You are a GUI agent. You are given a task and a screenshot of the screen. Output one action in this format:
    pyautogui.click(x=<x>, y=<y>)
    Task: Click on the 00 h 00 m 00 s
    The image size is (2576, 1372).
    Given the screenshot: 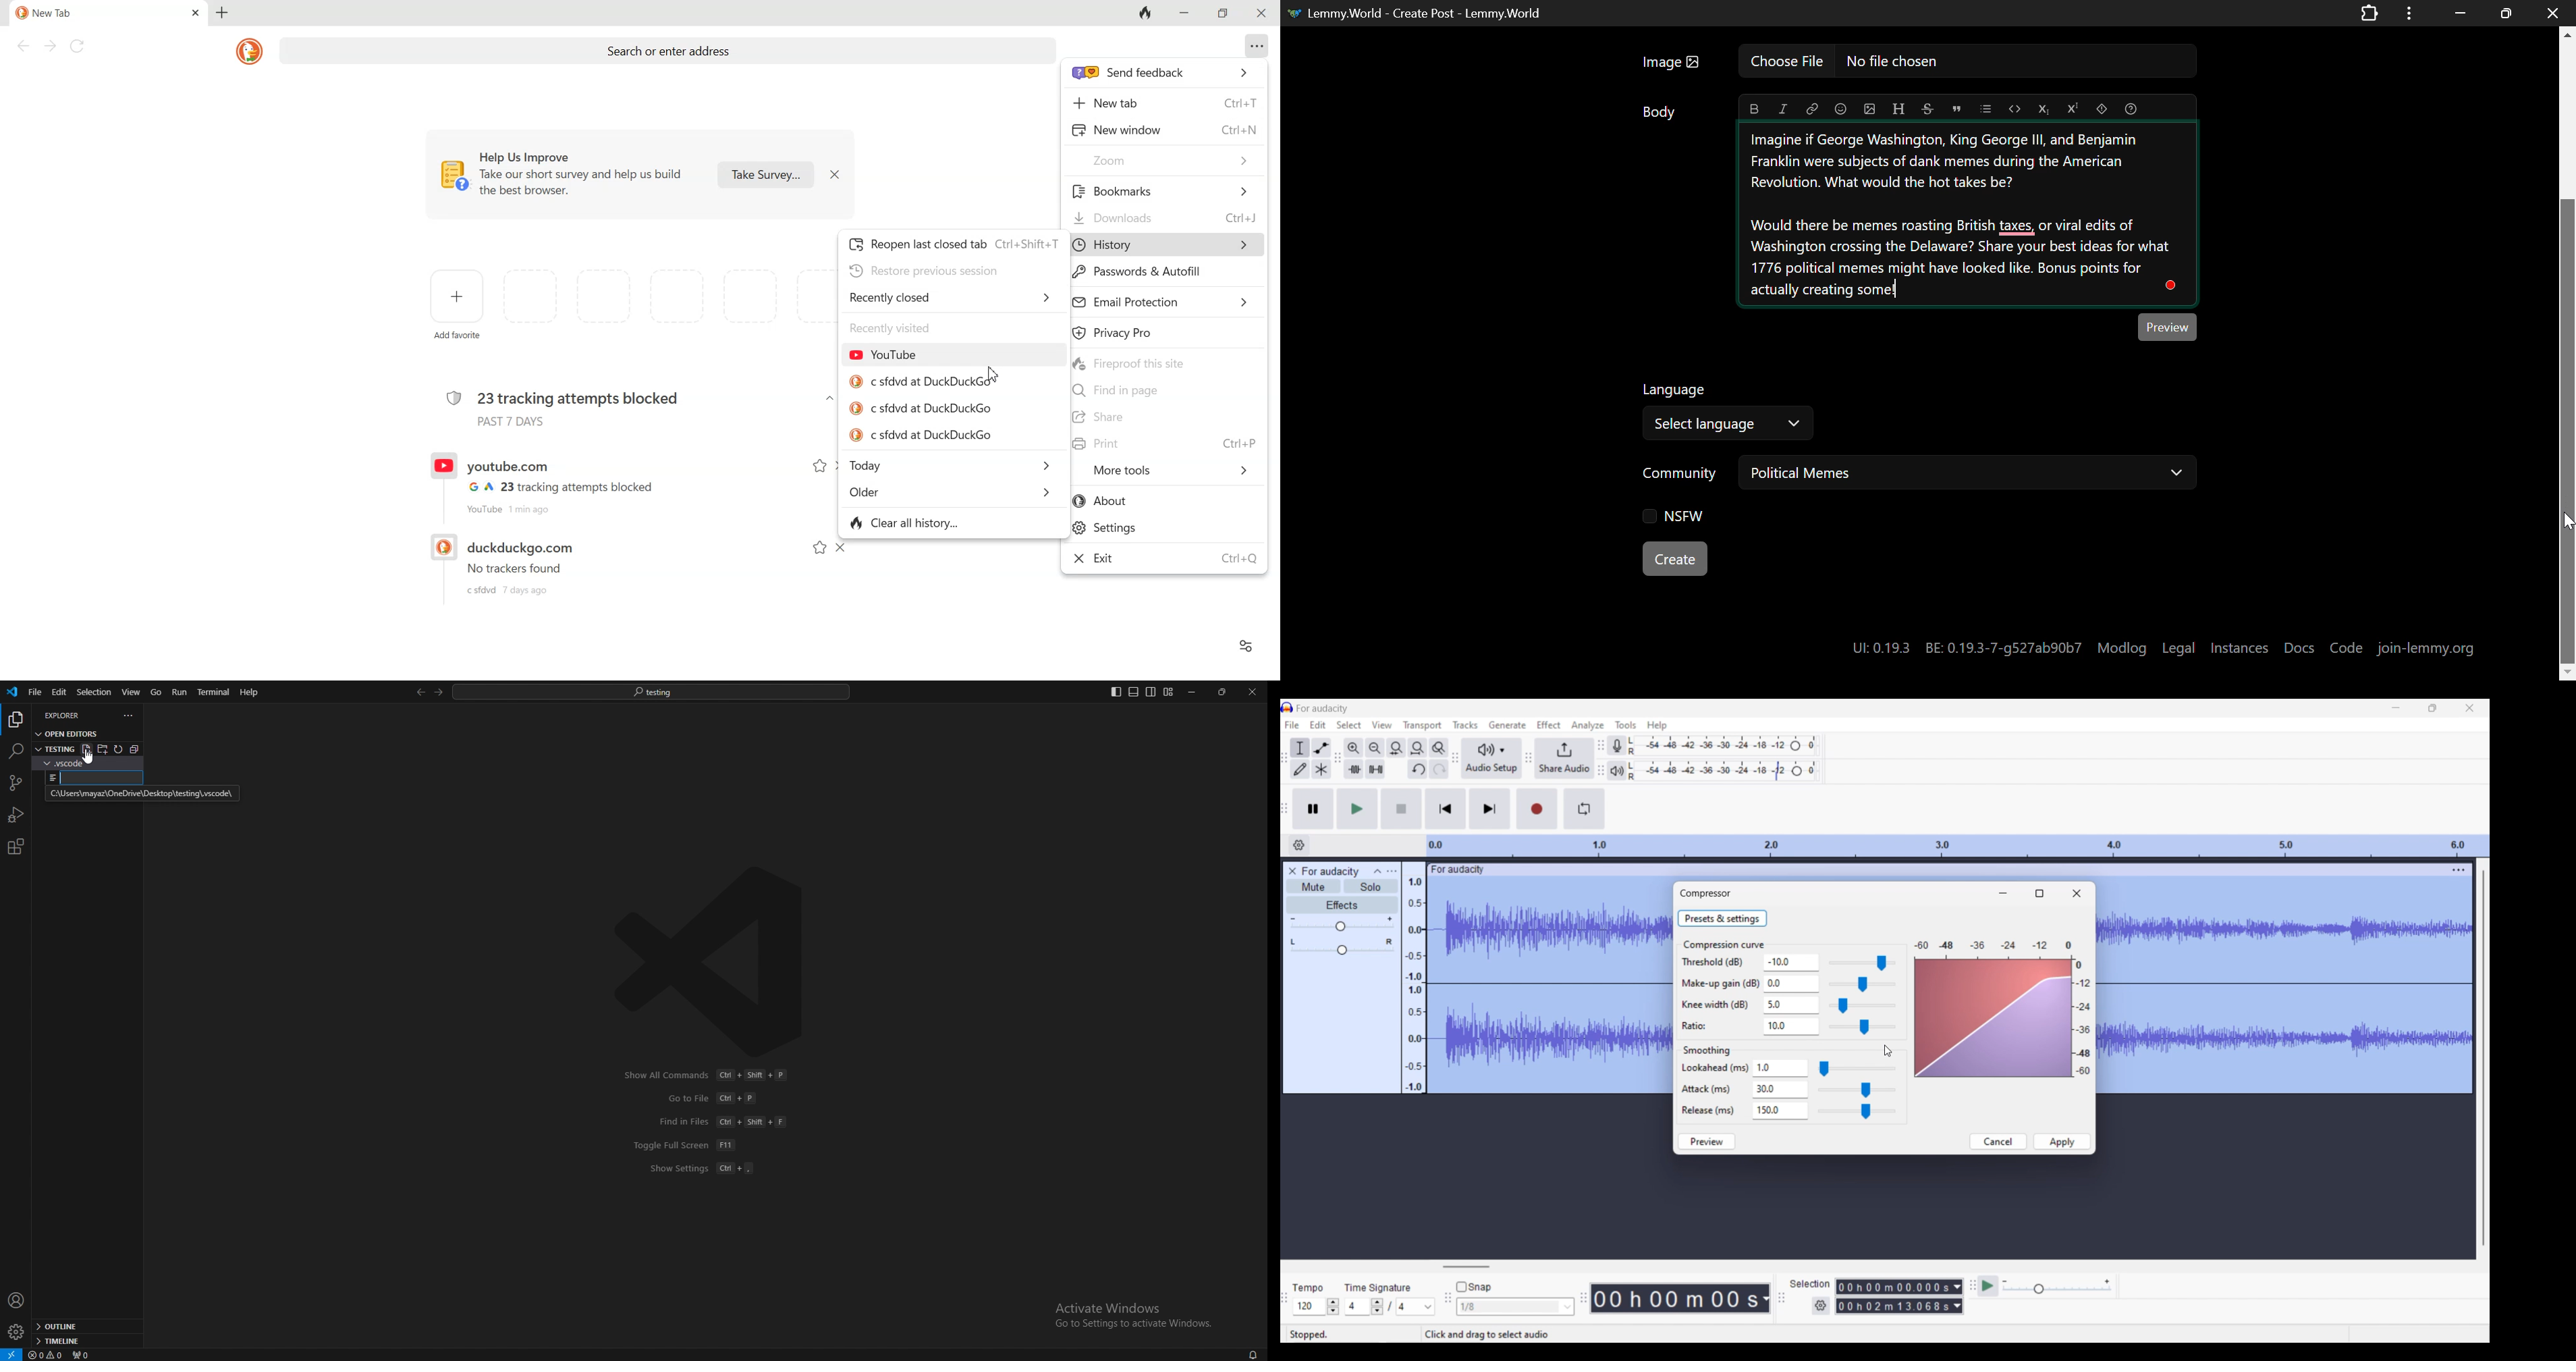 What is the action you would take?
    pyautogui.click(x=1675, y=1298)
    